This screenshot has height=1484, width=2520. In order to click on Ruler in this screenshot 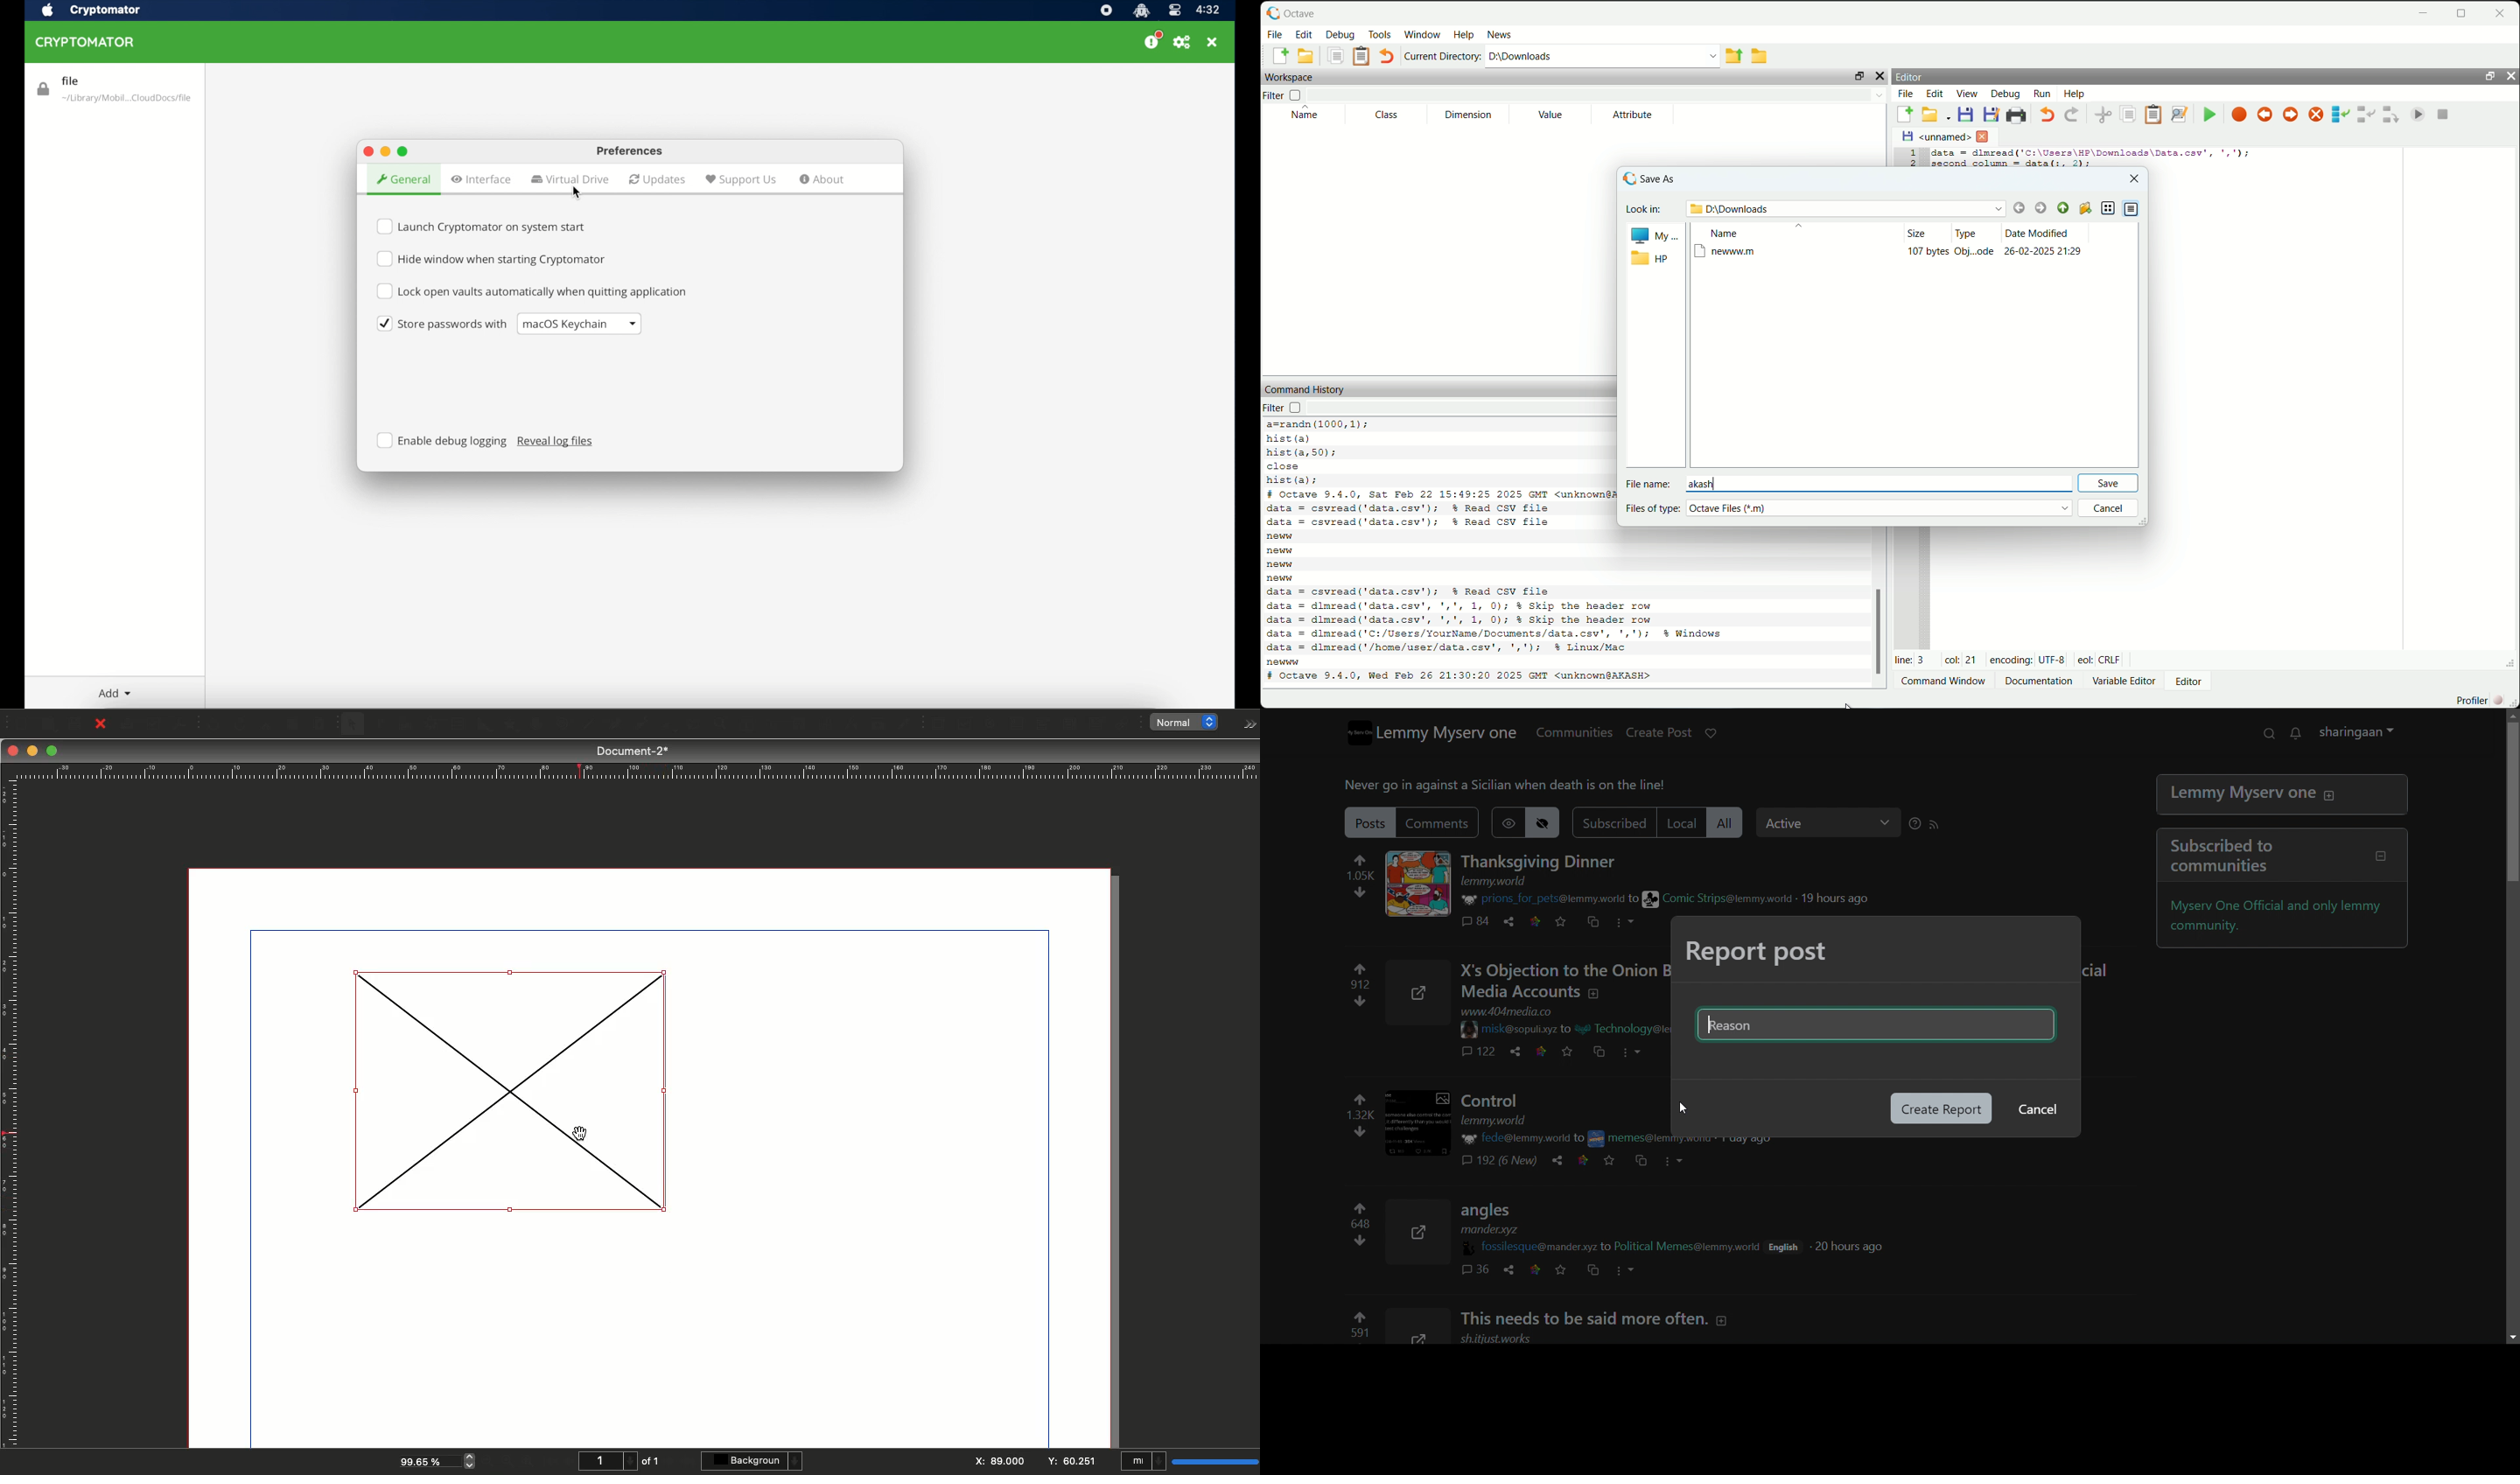, I will do `click(634, 772)`.